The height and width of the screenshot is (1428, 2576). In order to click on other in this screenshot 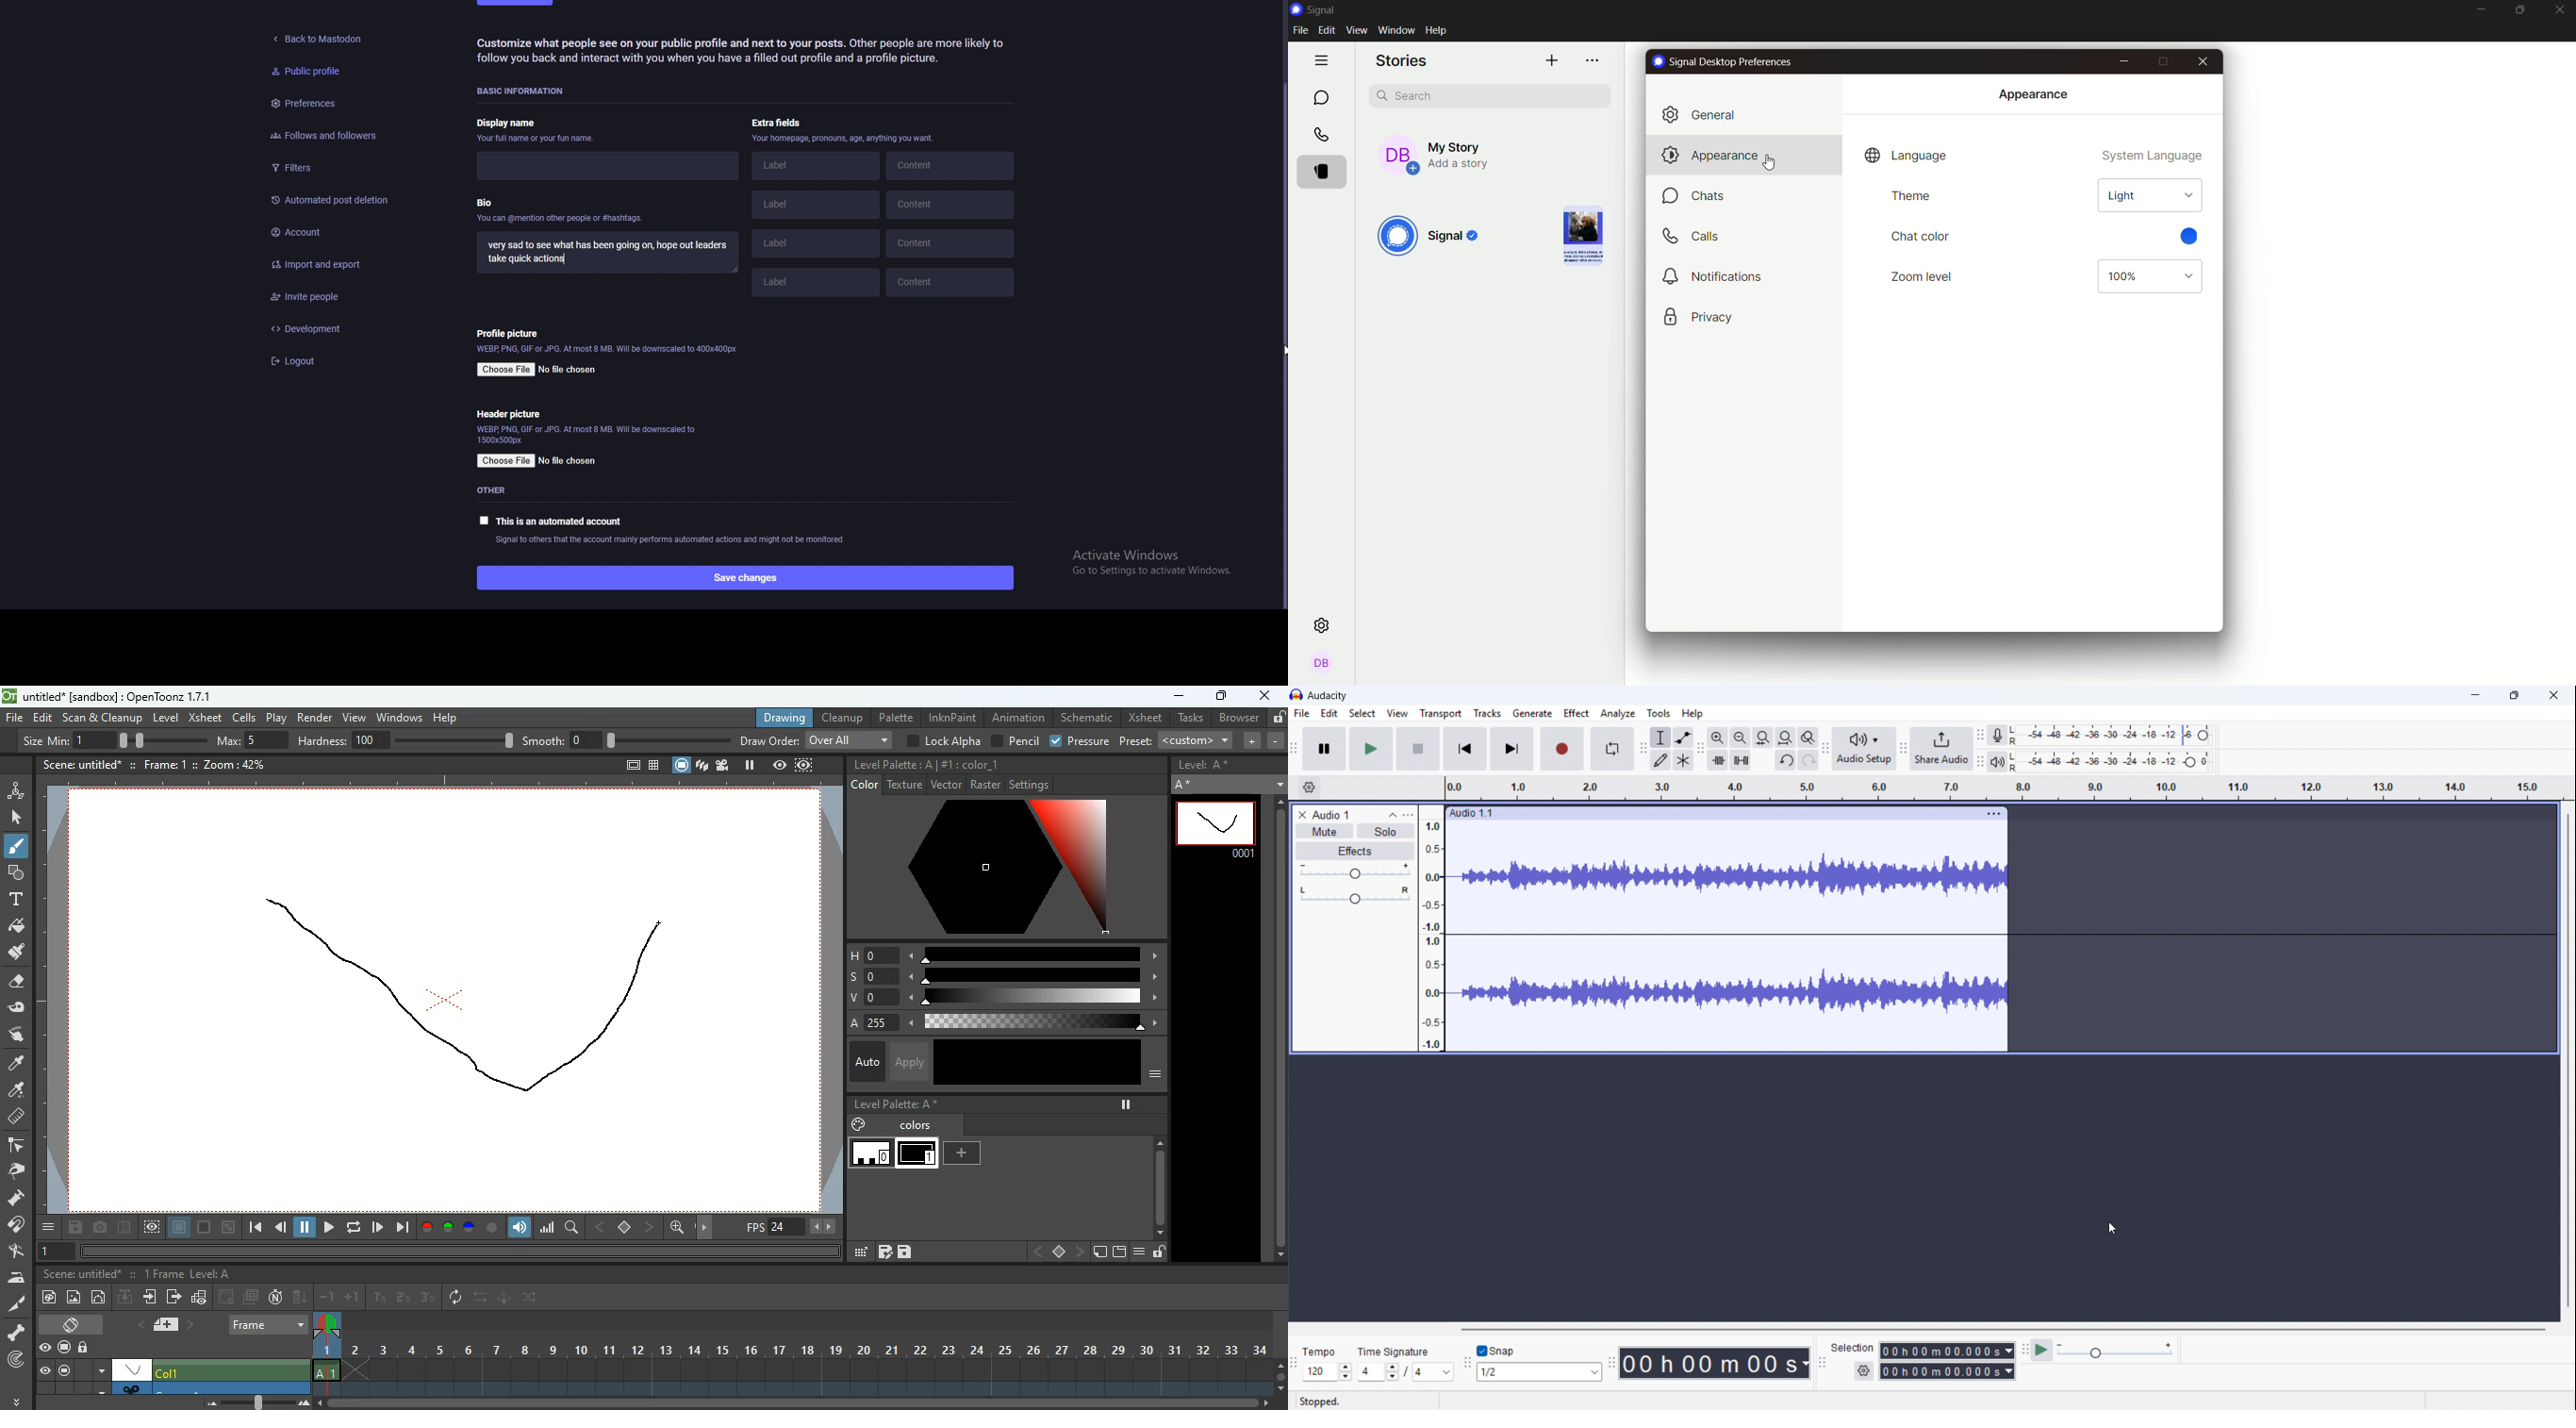, I will do `click(499, 491)`.